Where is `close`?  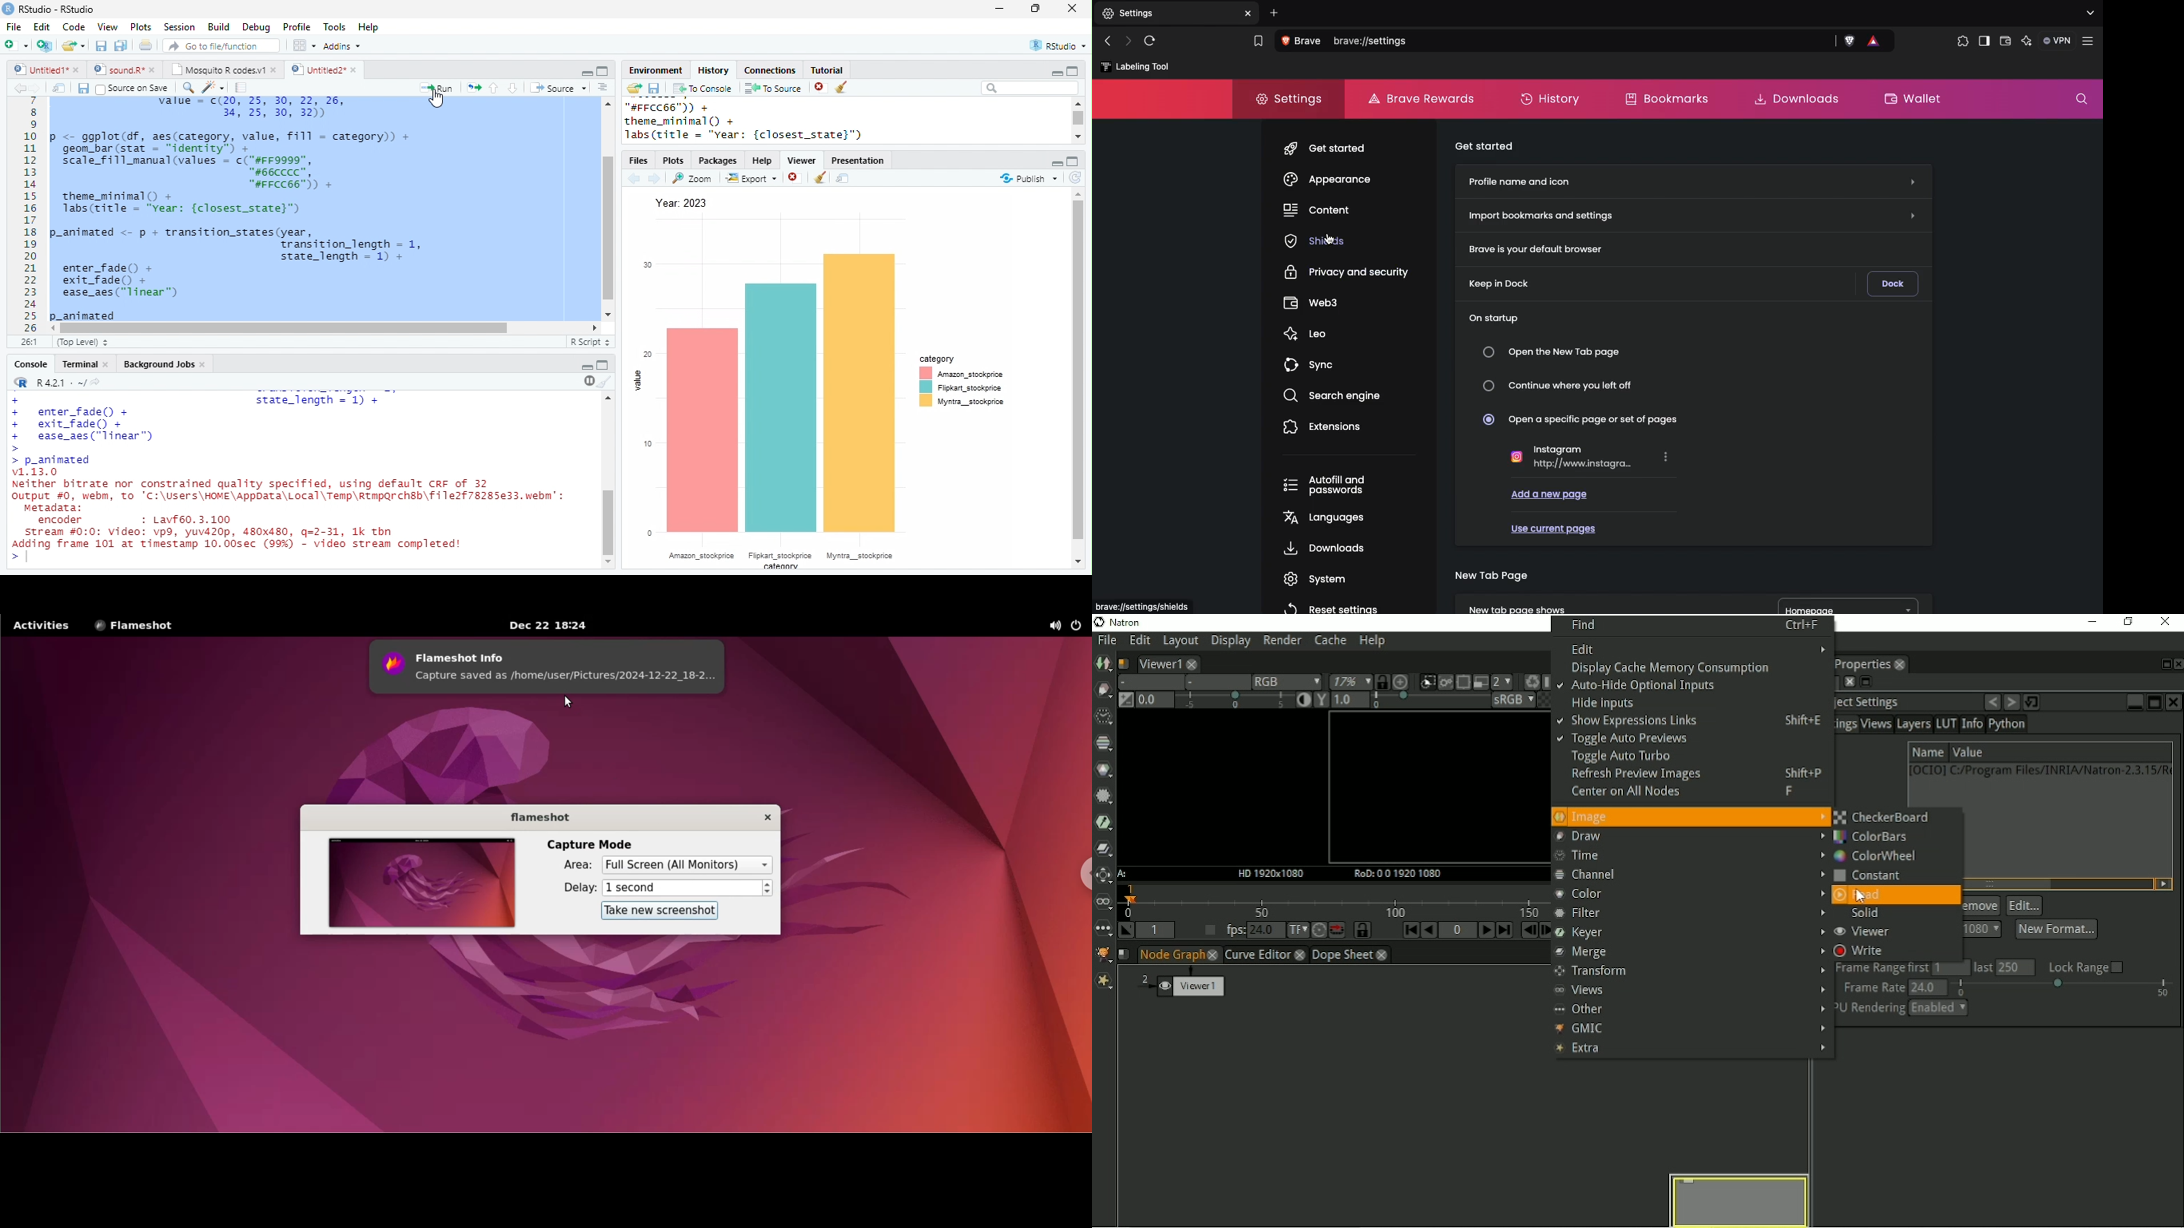 close is located at coordinates (205, 366).